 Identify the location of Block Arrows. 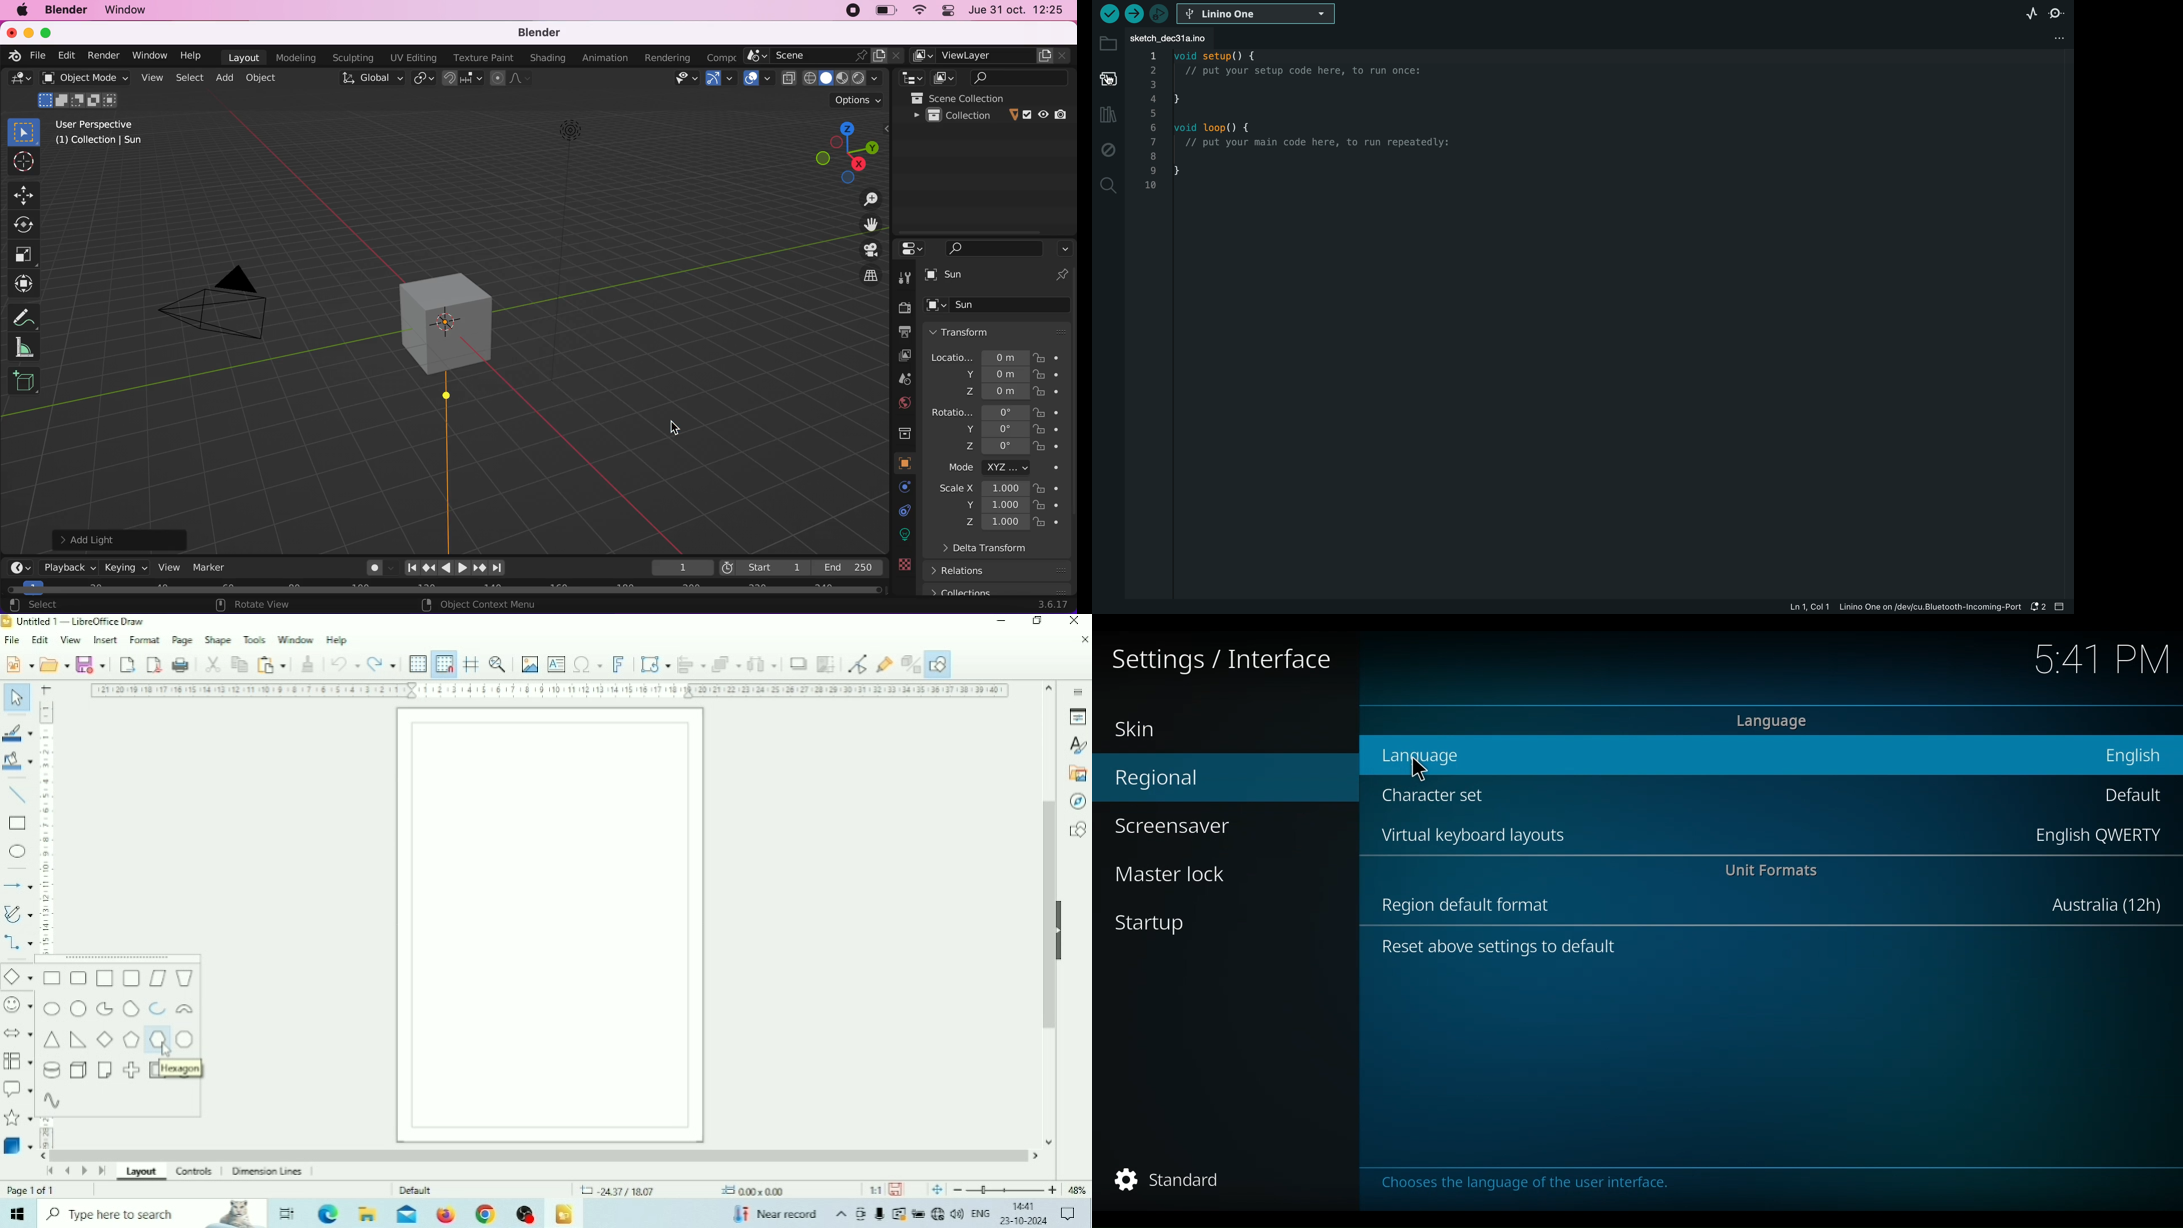
(18, 1032).